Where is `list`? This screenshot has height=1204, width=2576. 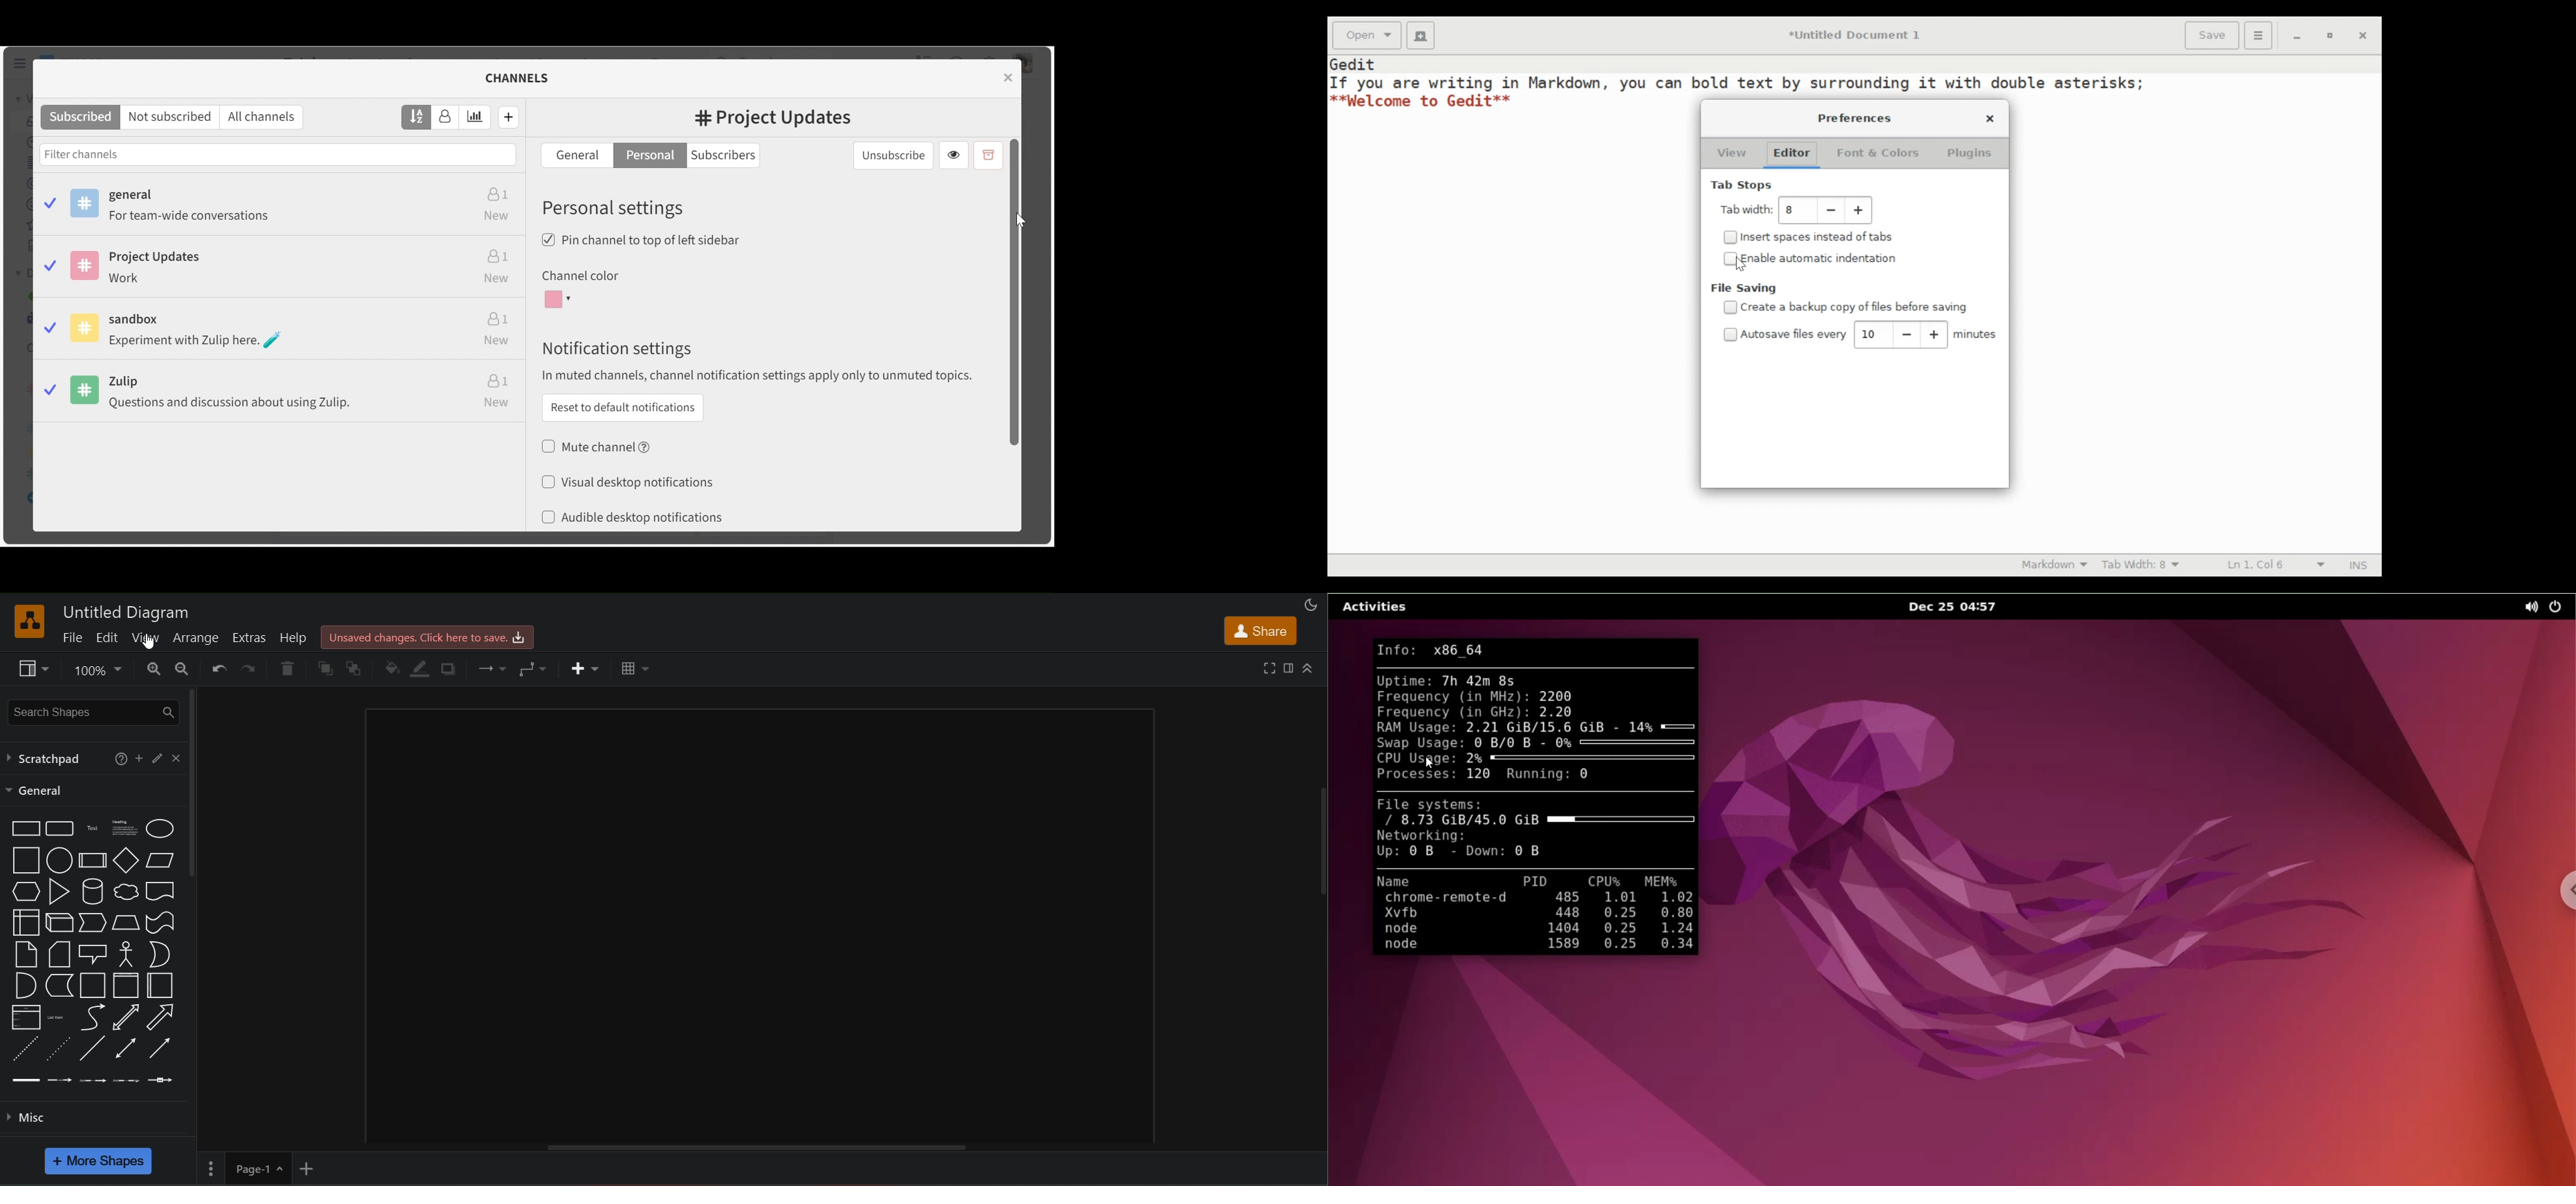
list is located at coordinates (26, 1017).